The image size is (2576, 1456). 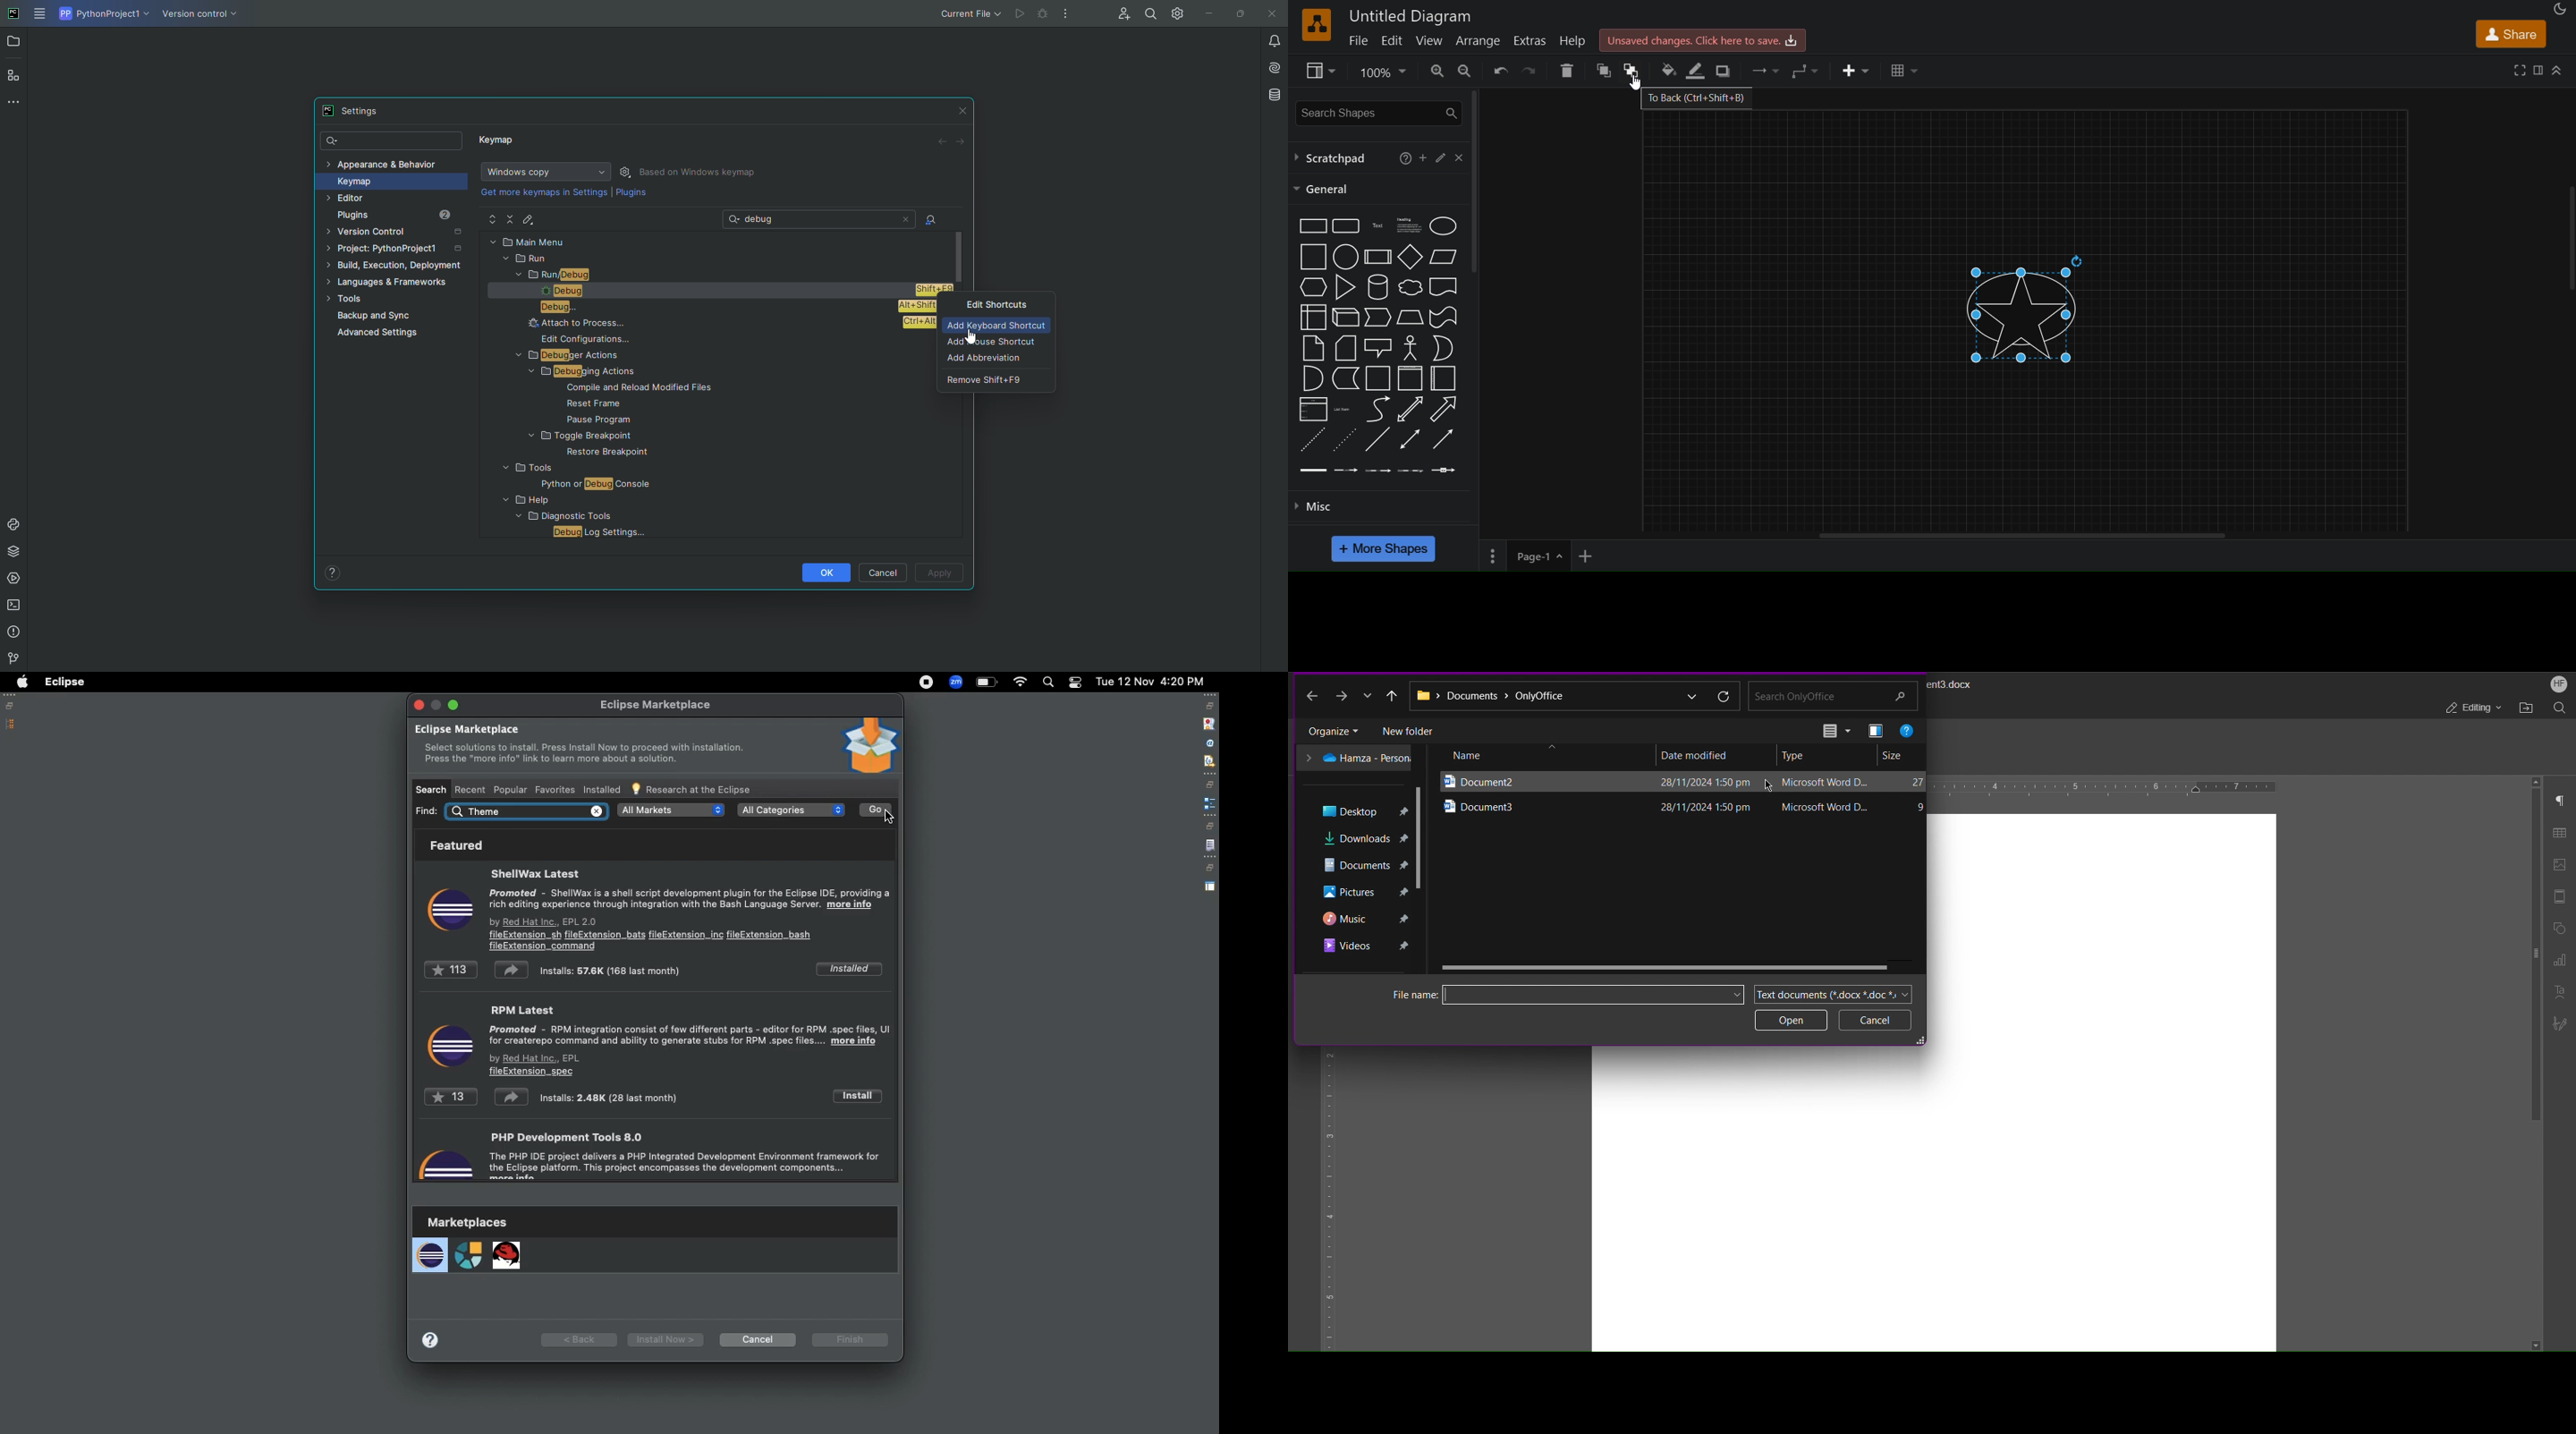 I want to click on Desktop, so click(x=1365, y=809).